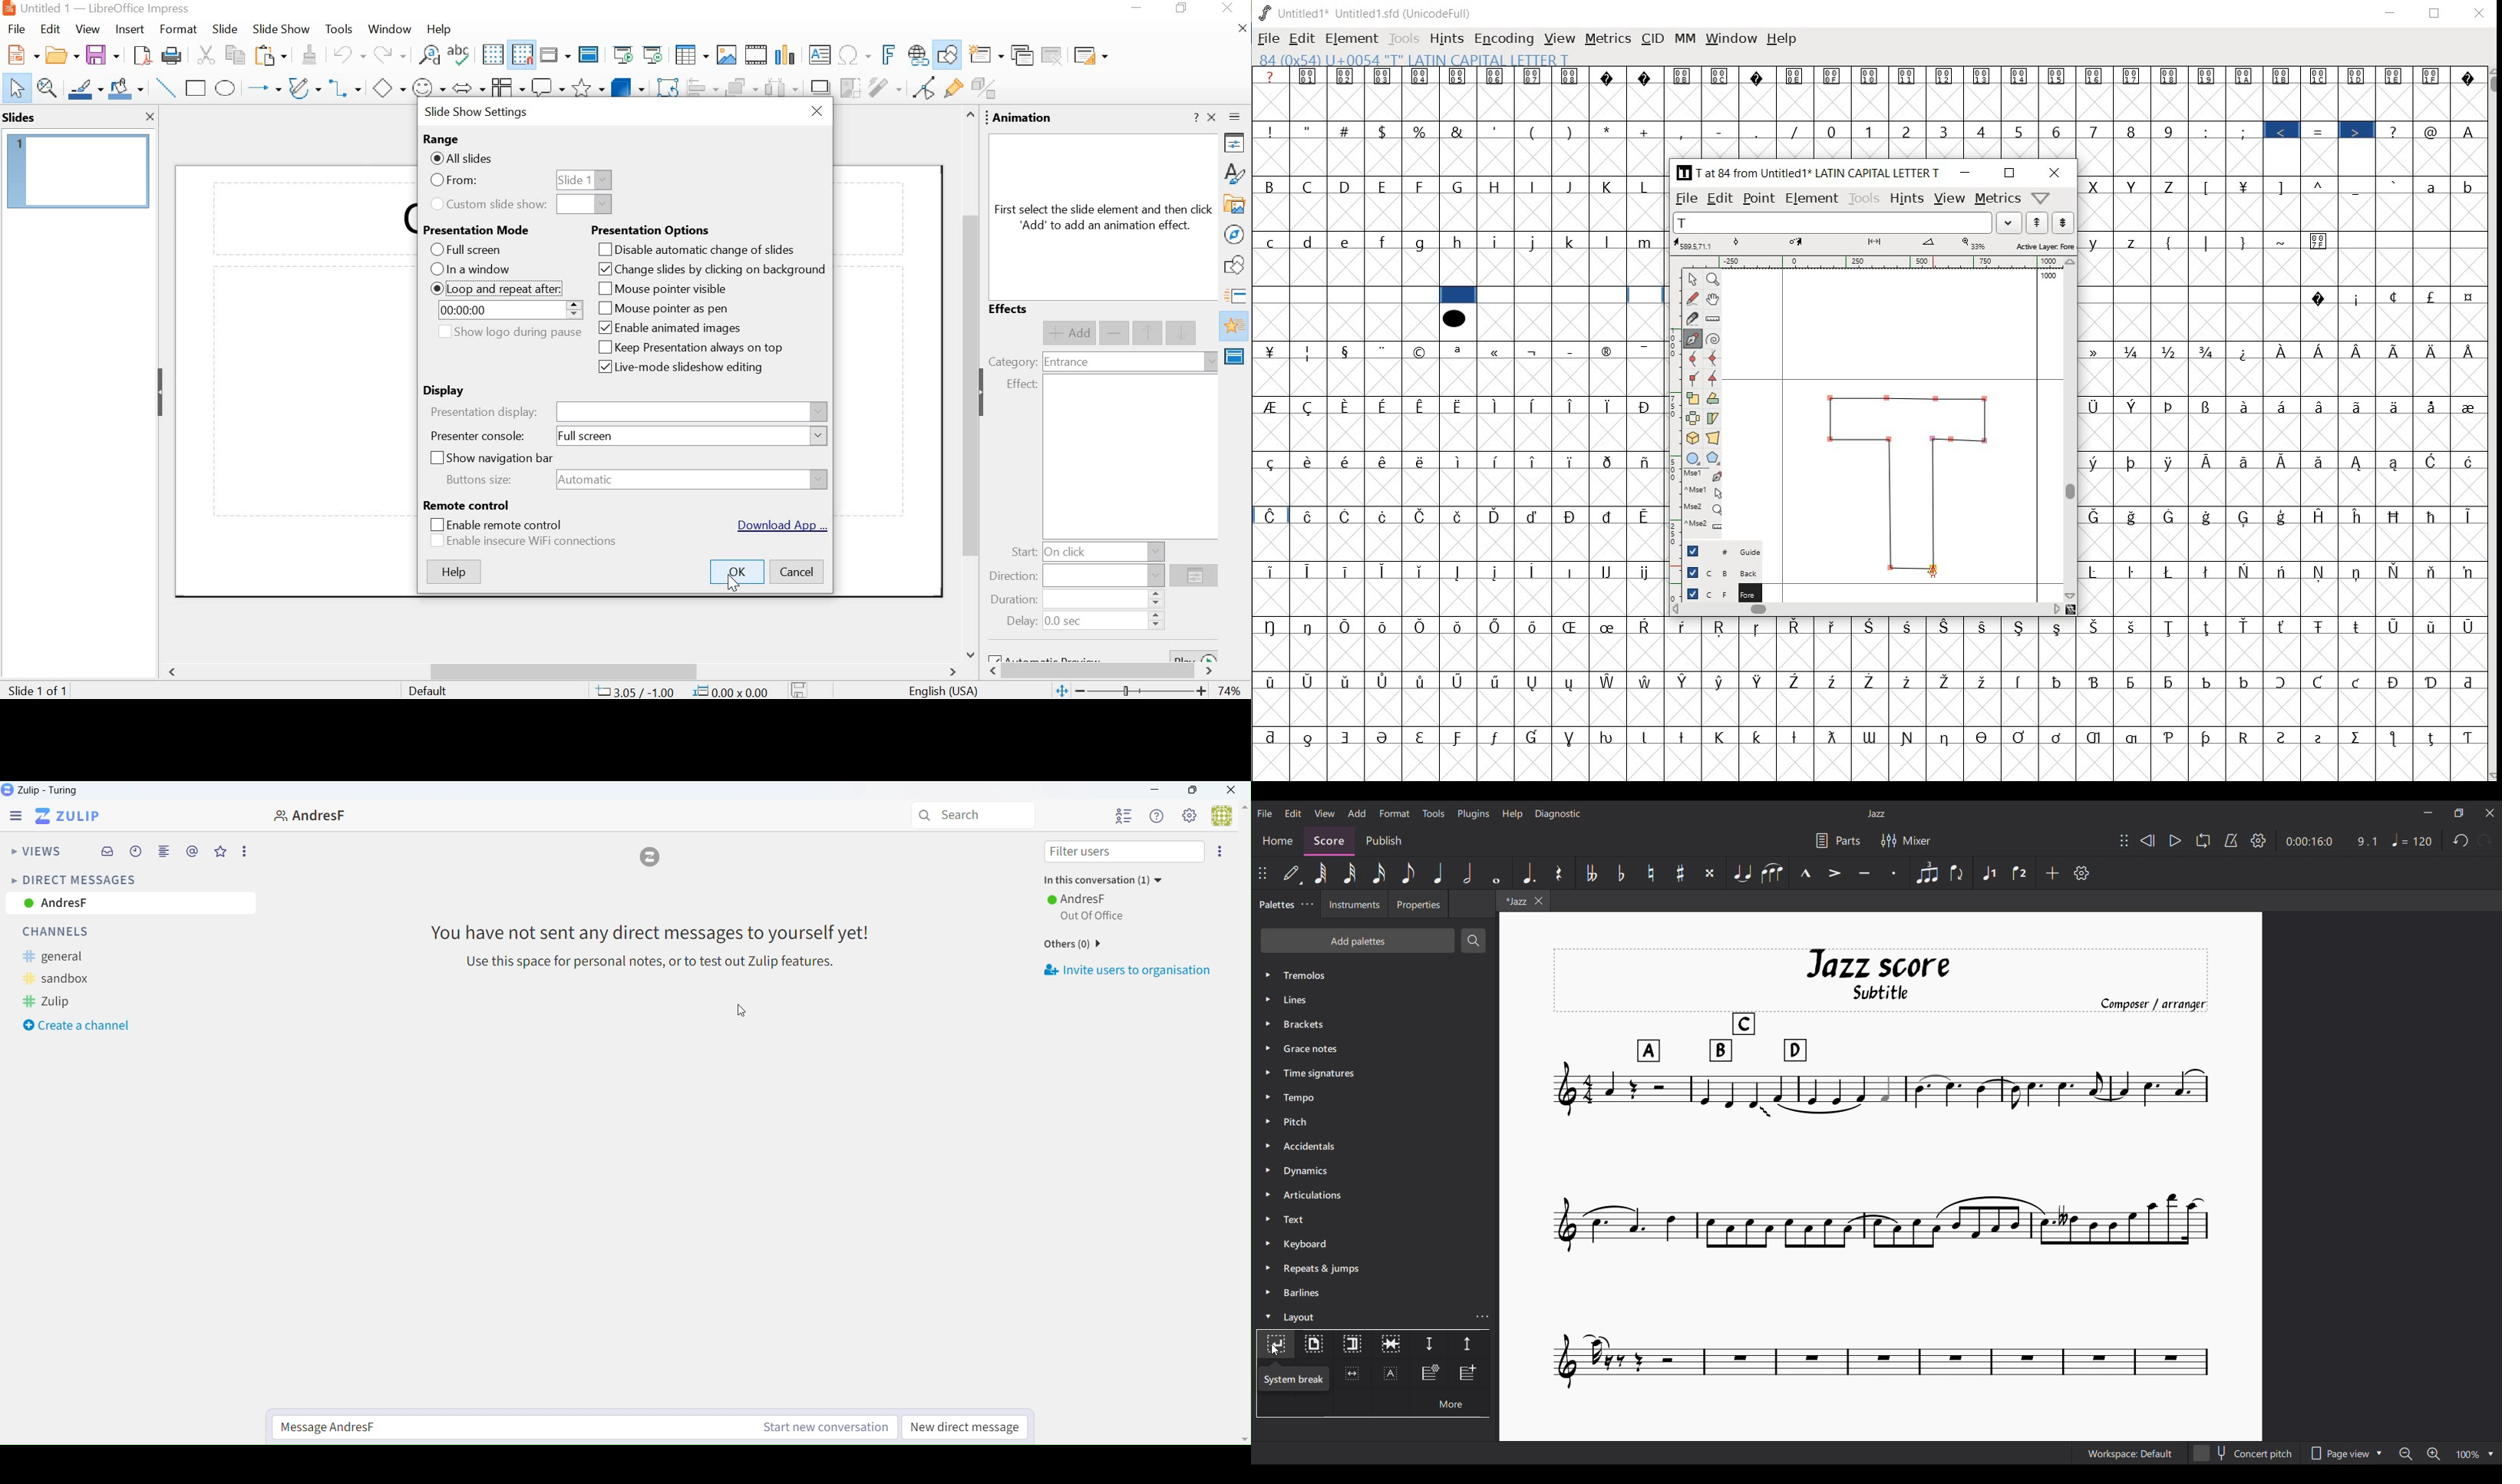  What do you see at coordinates (1469, 1375) in the screenshot?
I see `Insert one measure before selection` at bounding box center [1469, 1375].